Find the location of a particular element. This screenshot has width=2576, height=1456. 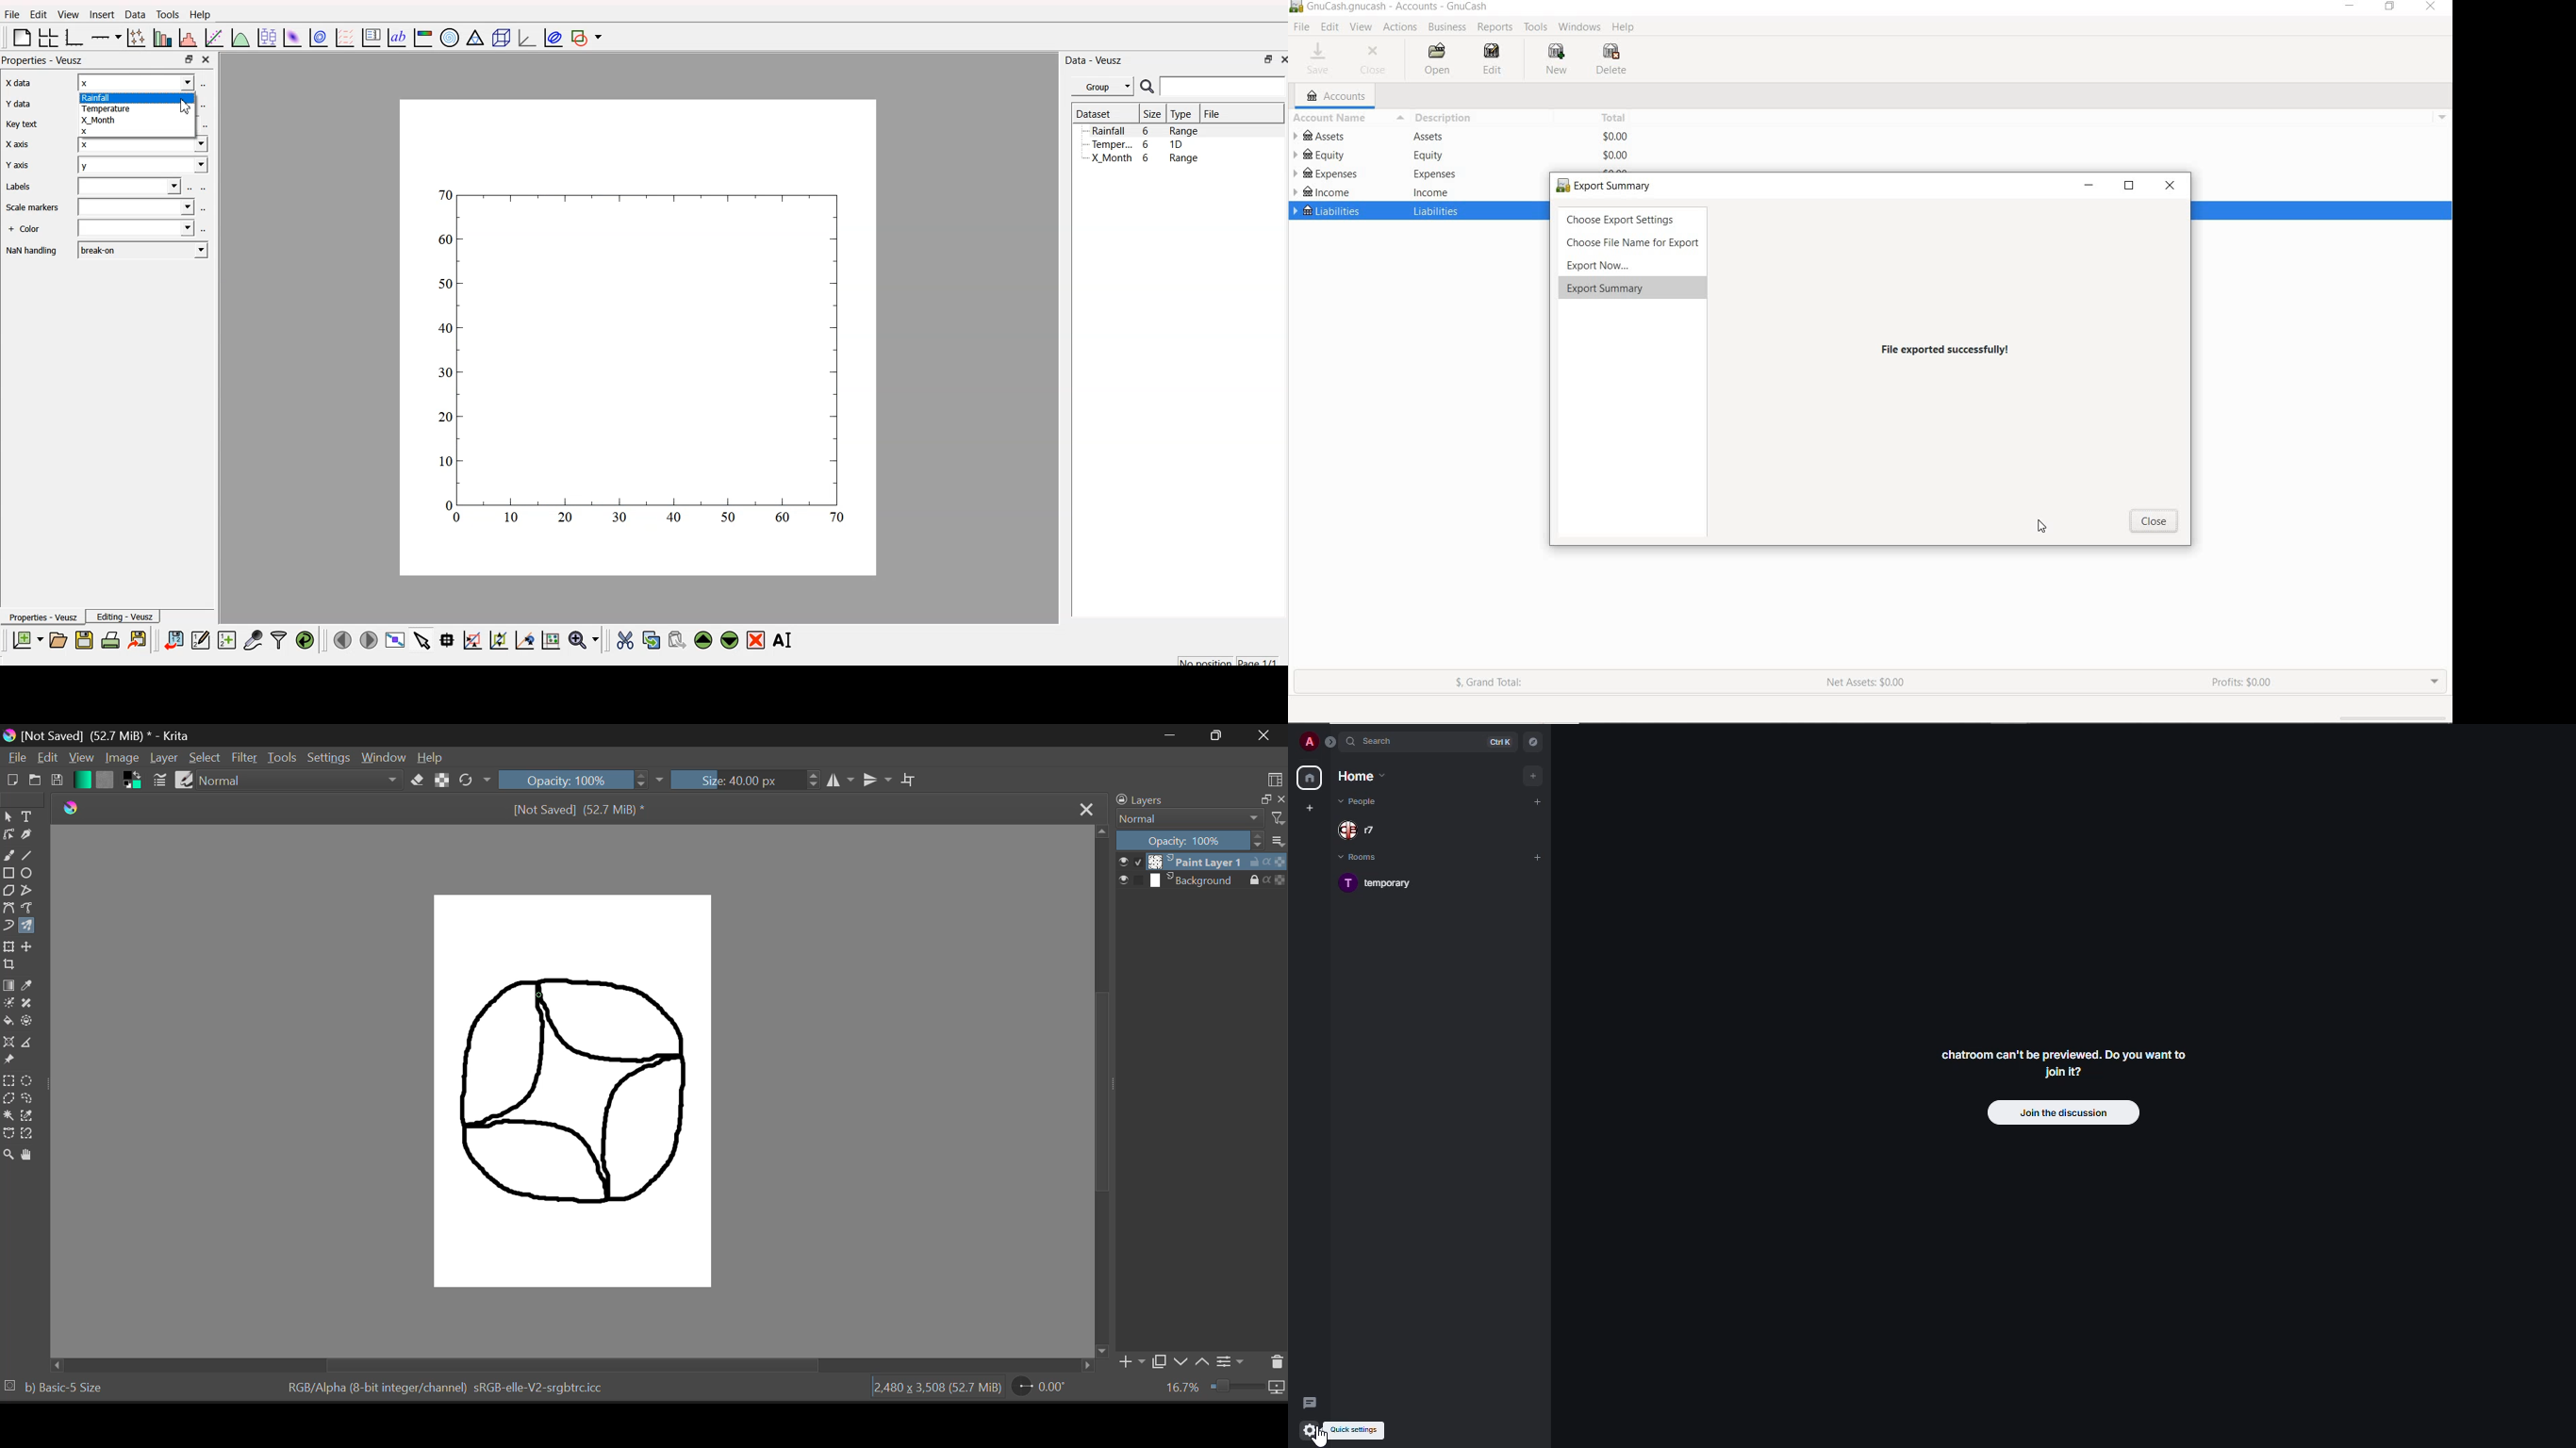

rename the selected widget is located at coordinates (785, 640).